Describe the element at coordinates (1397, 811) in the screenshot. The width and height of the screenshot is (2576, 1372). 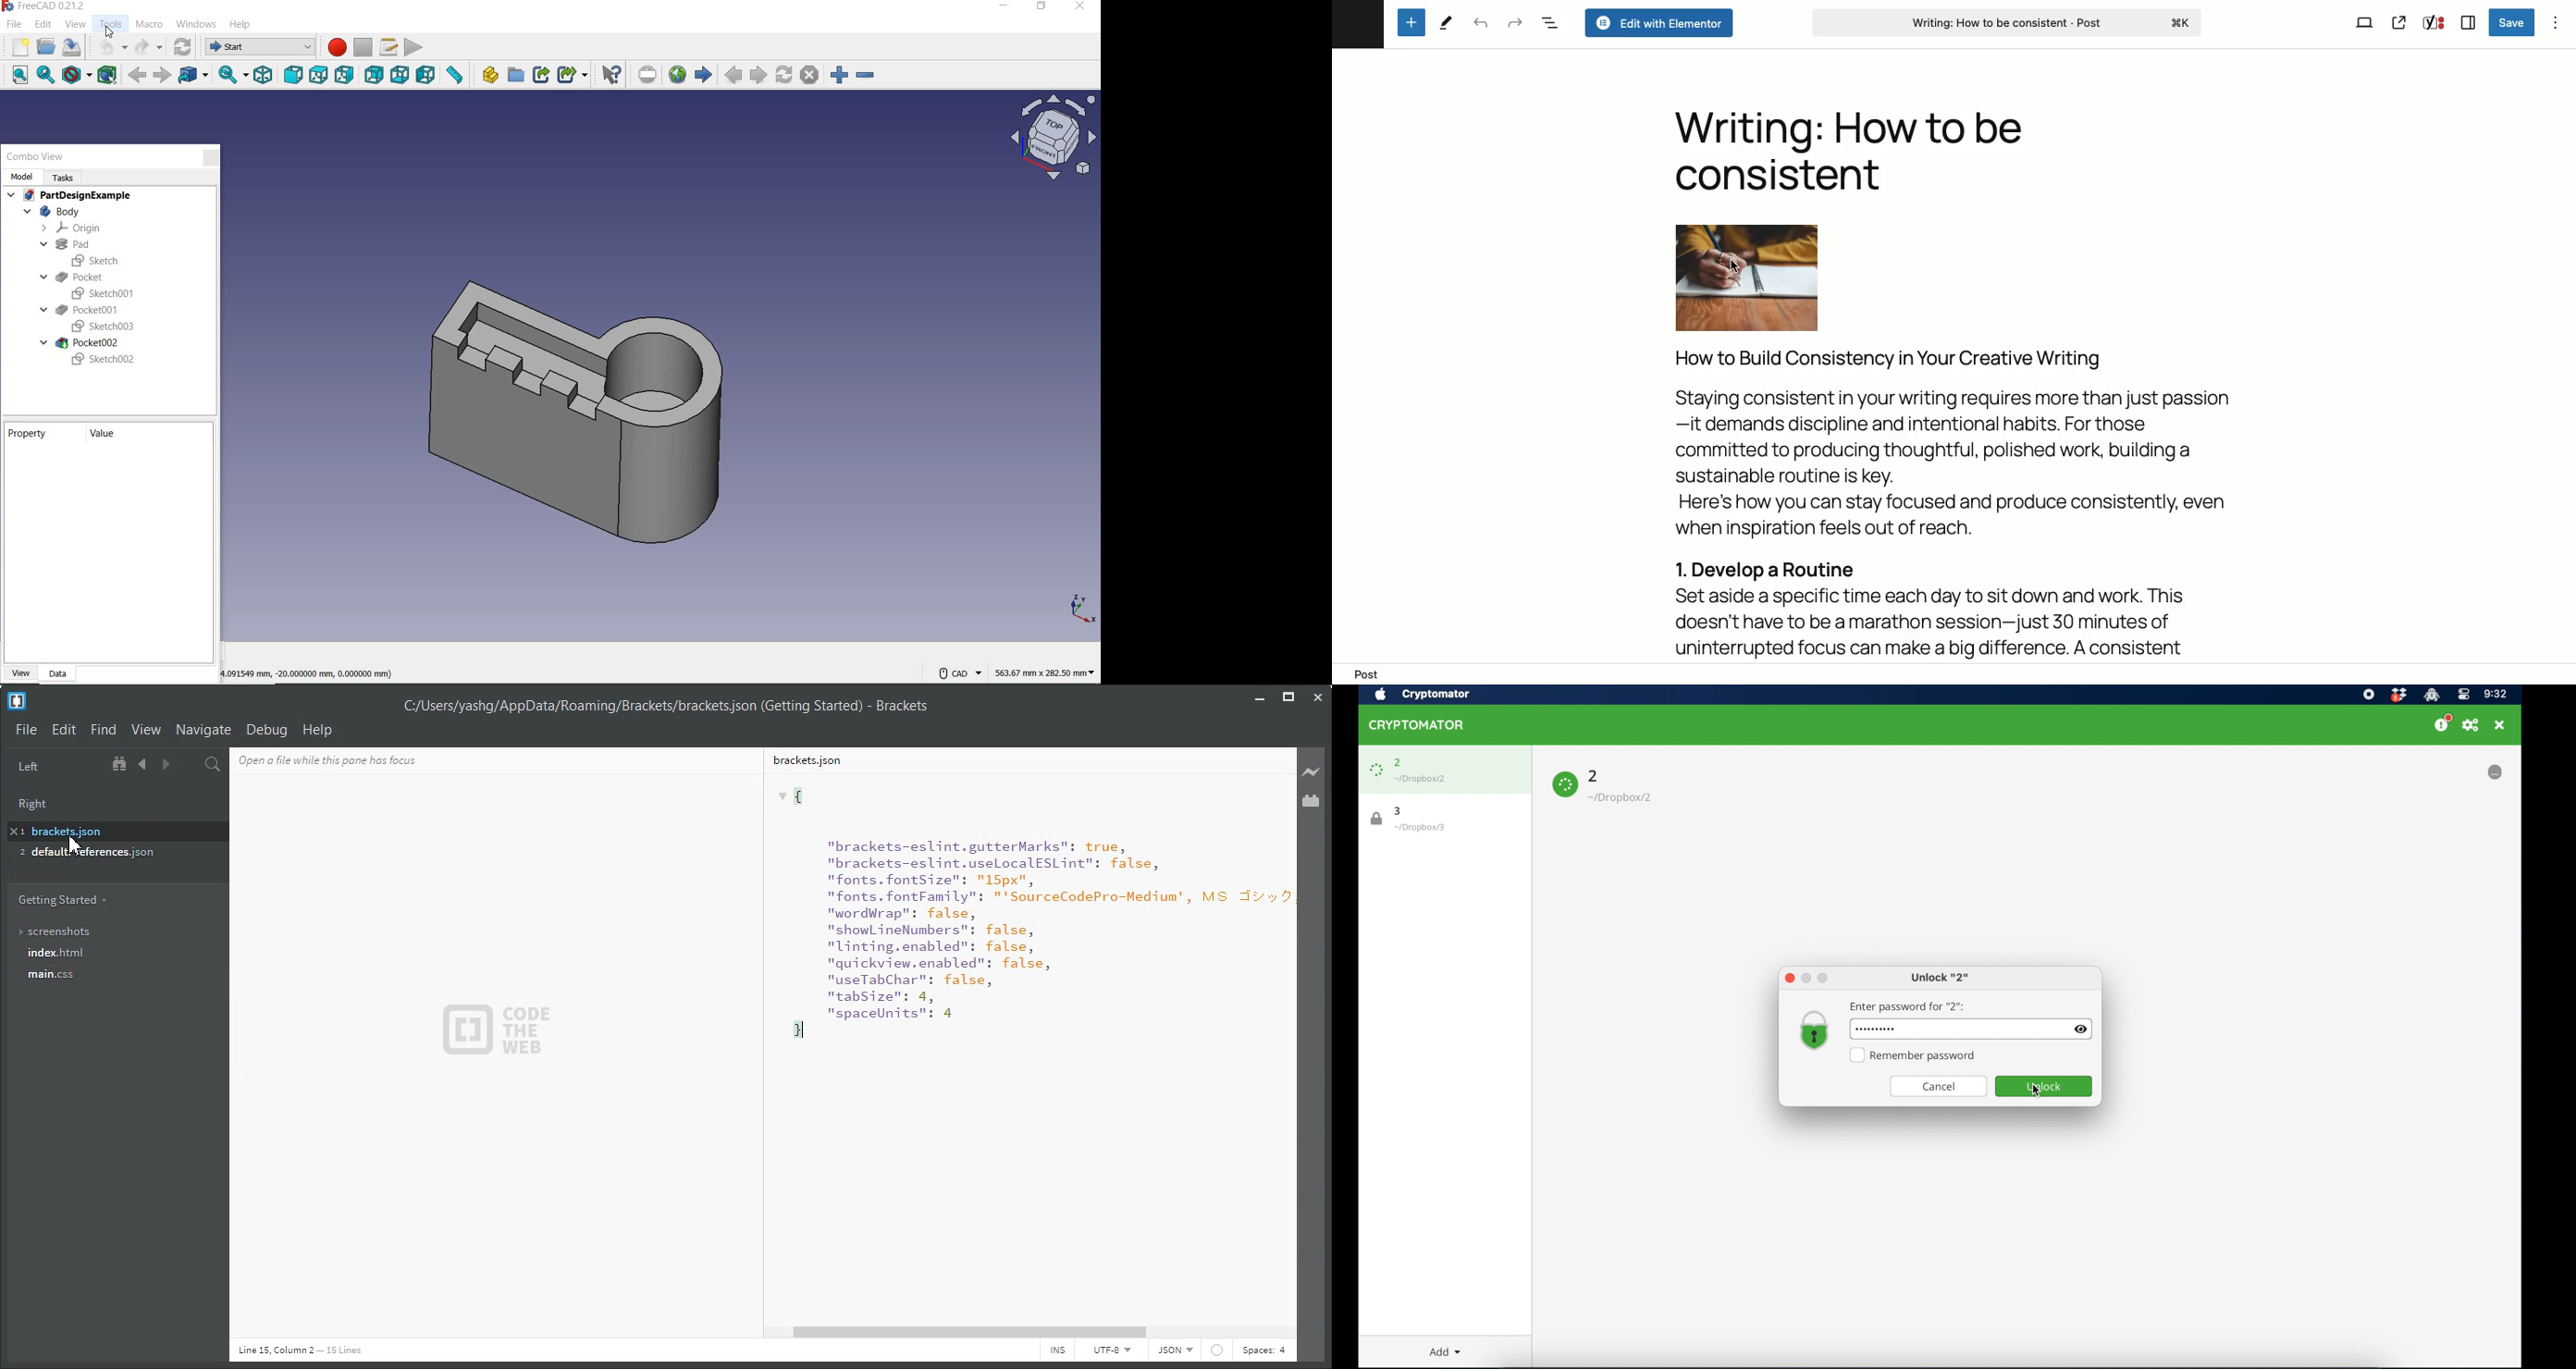
I see `3` at that location.